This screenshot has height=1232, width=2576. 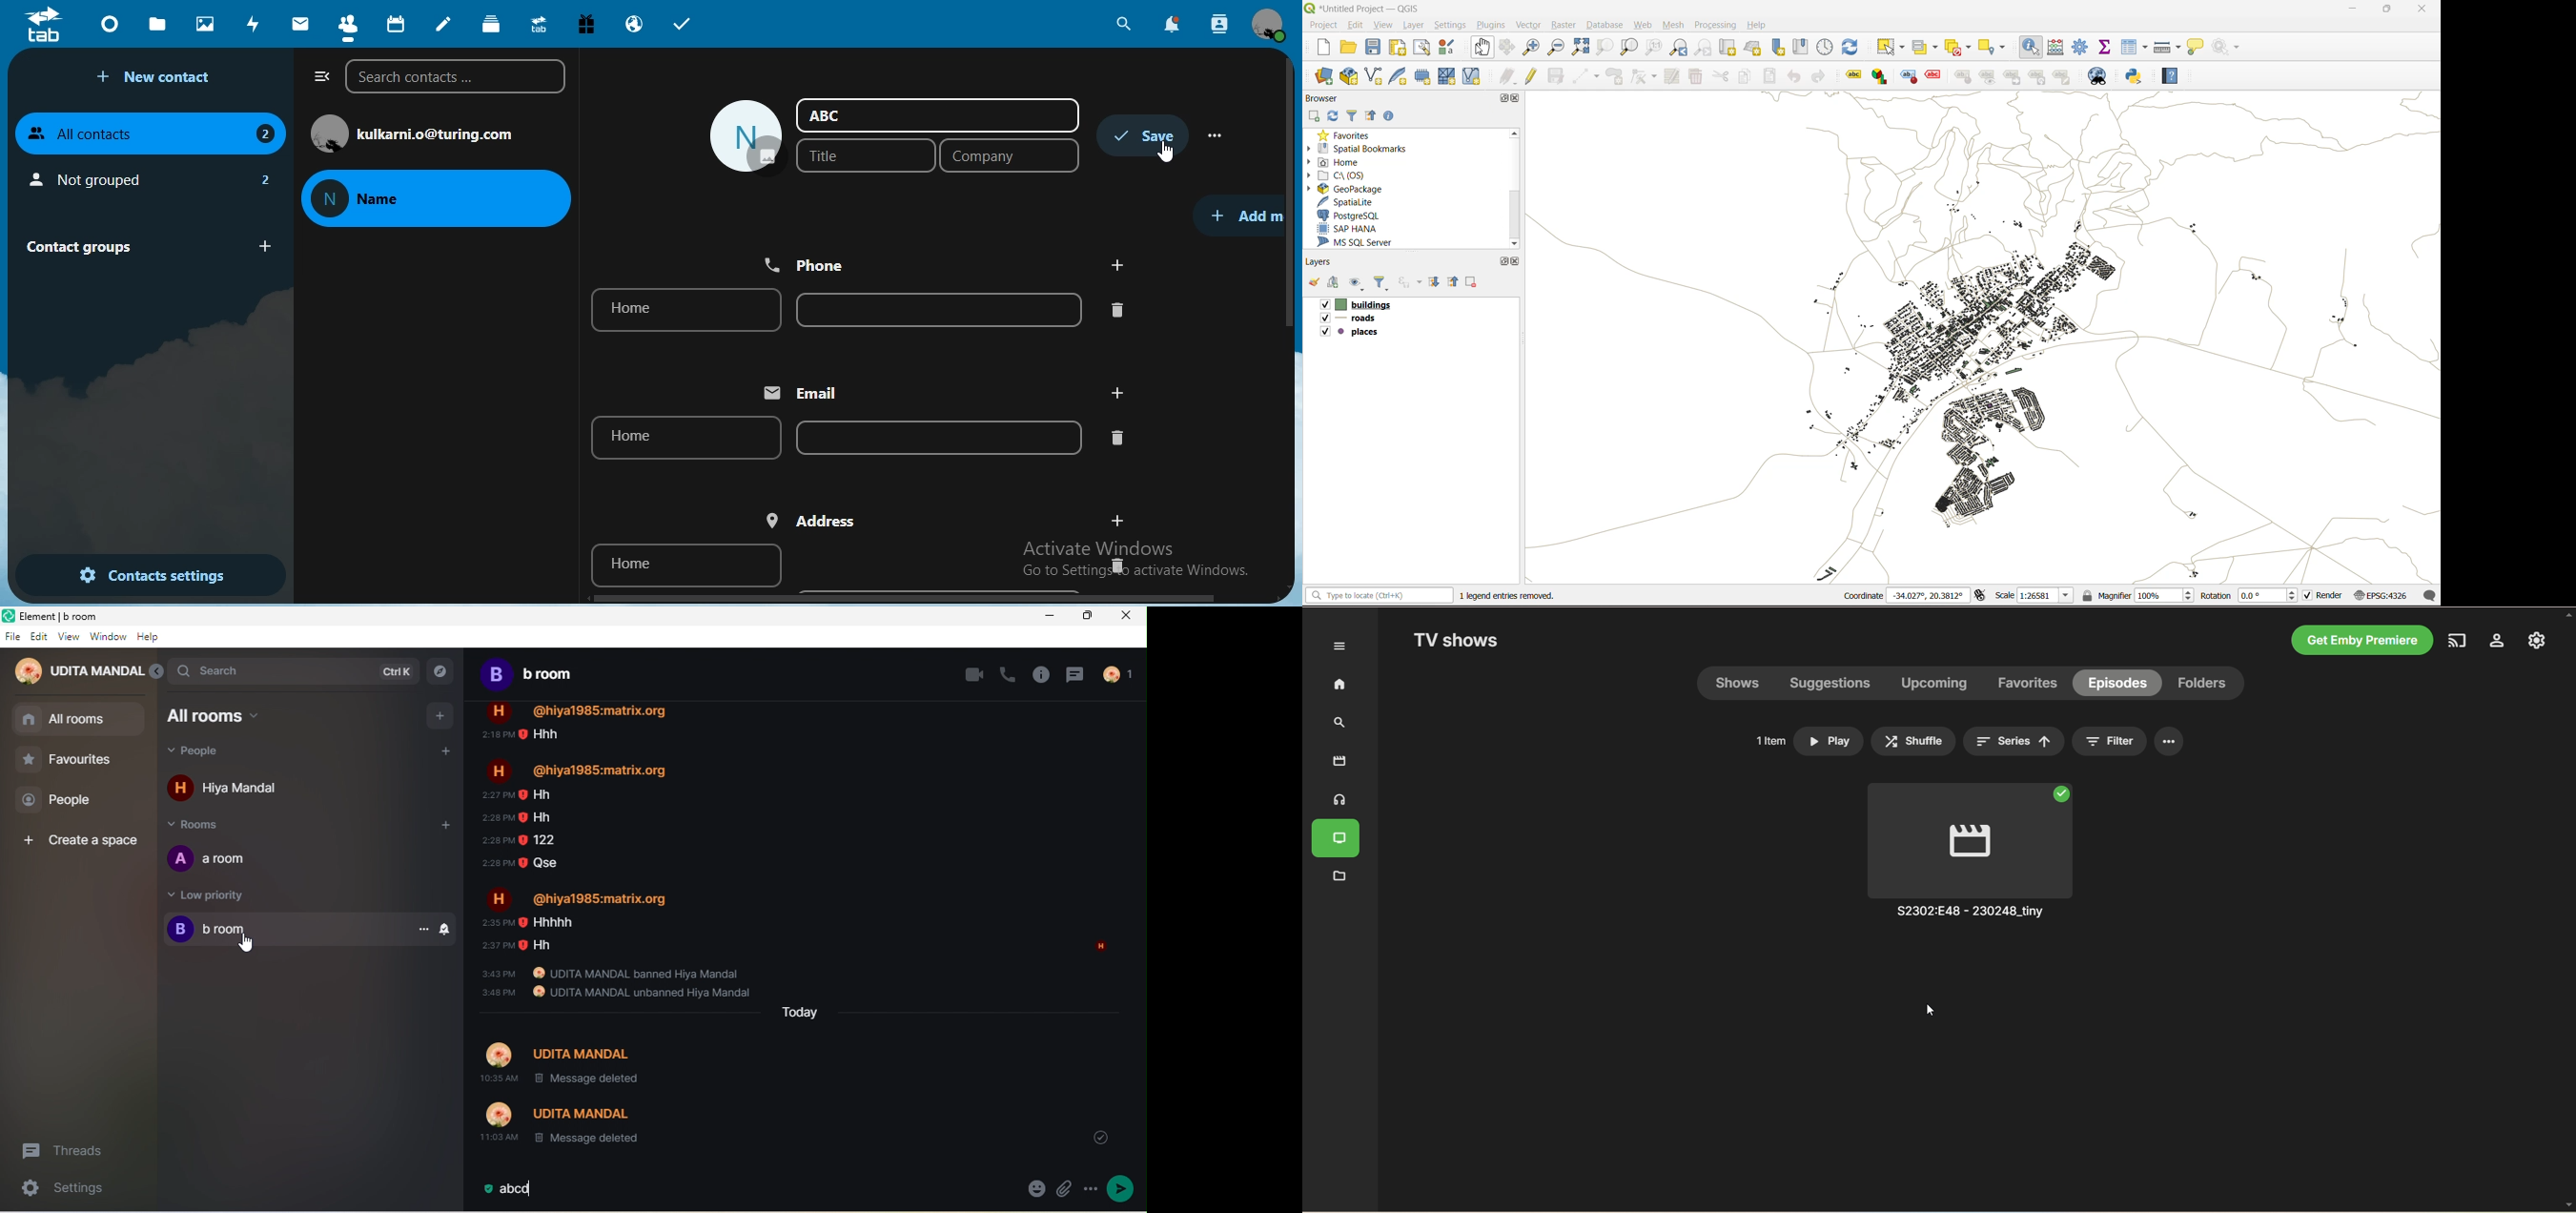 What do you see at coordinates (426, 929) in the screenshot?
I see `option` at bounding box center [426, 929].